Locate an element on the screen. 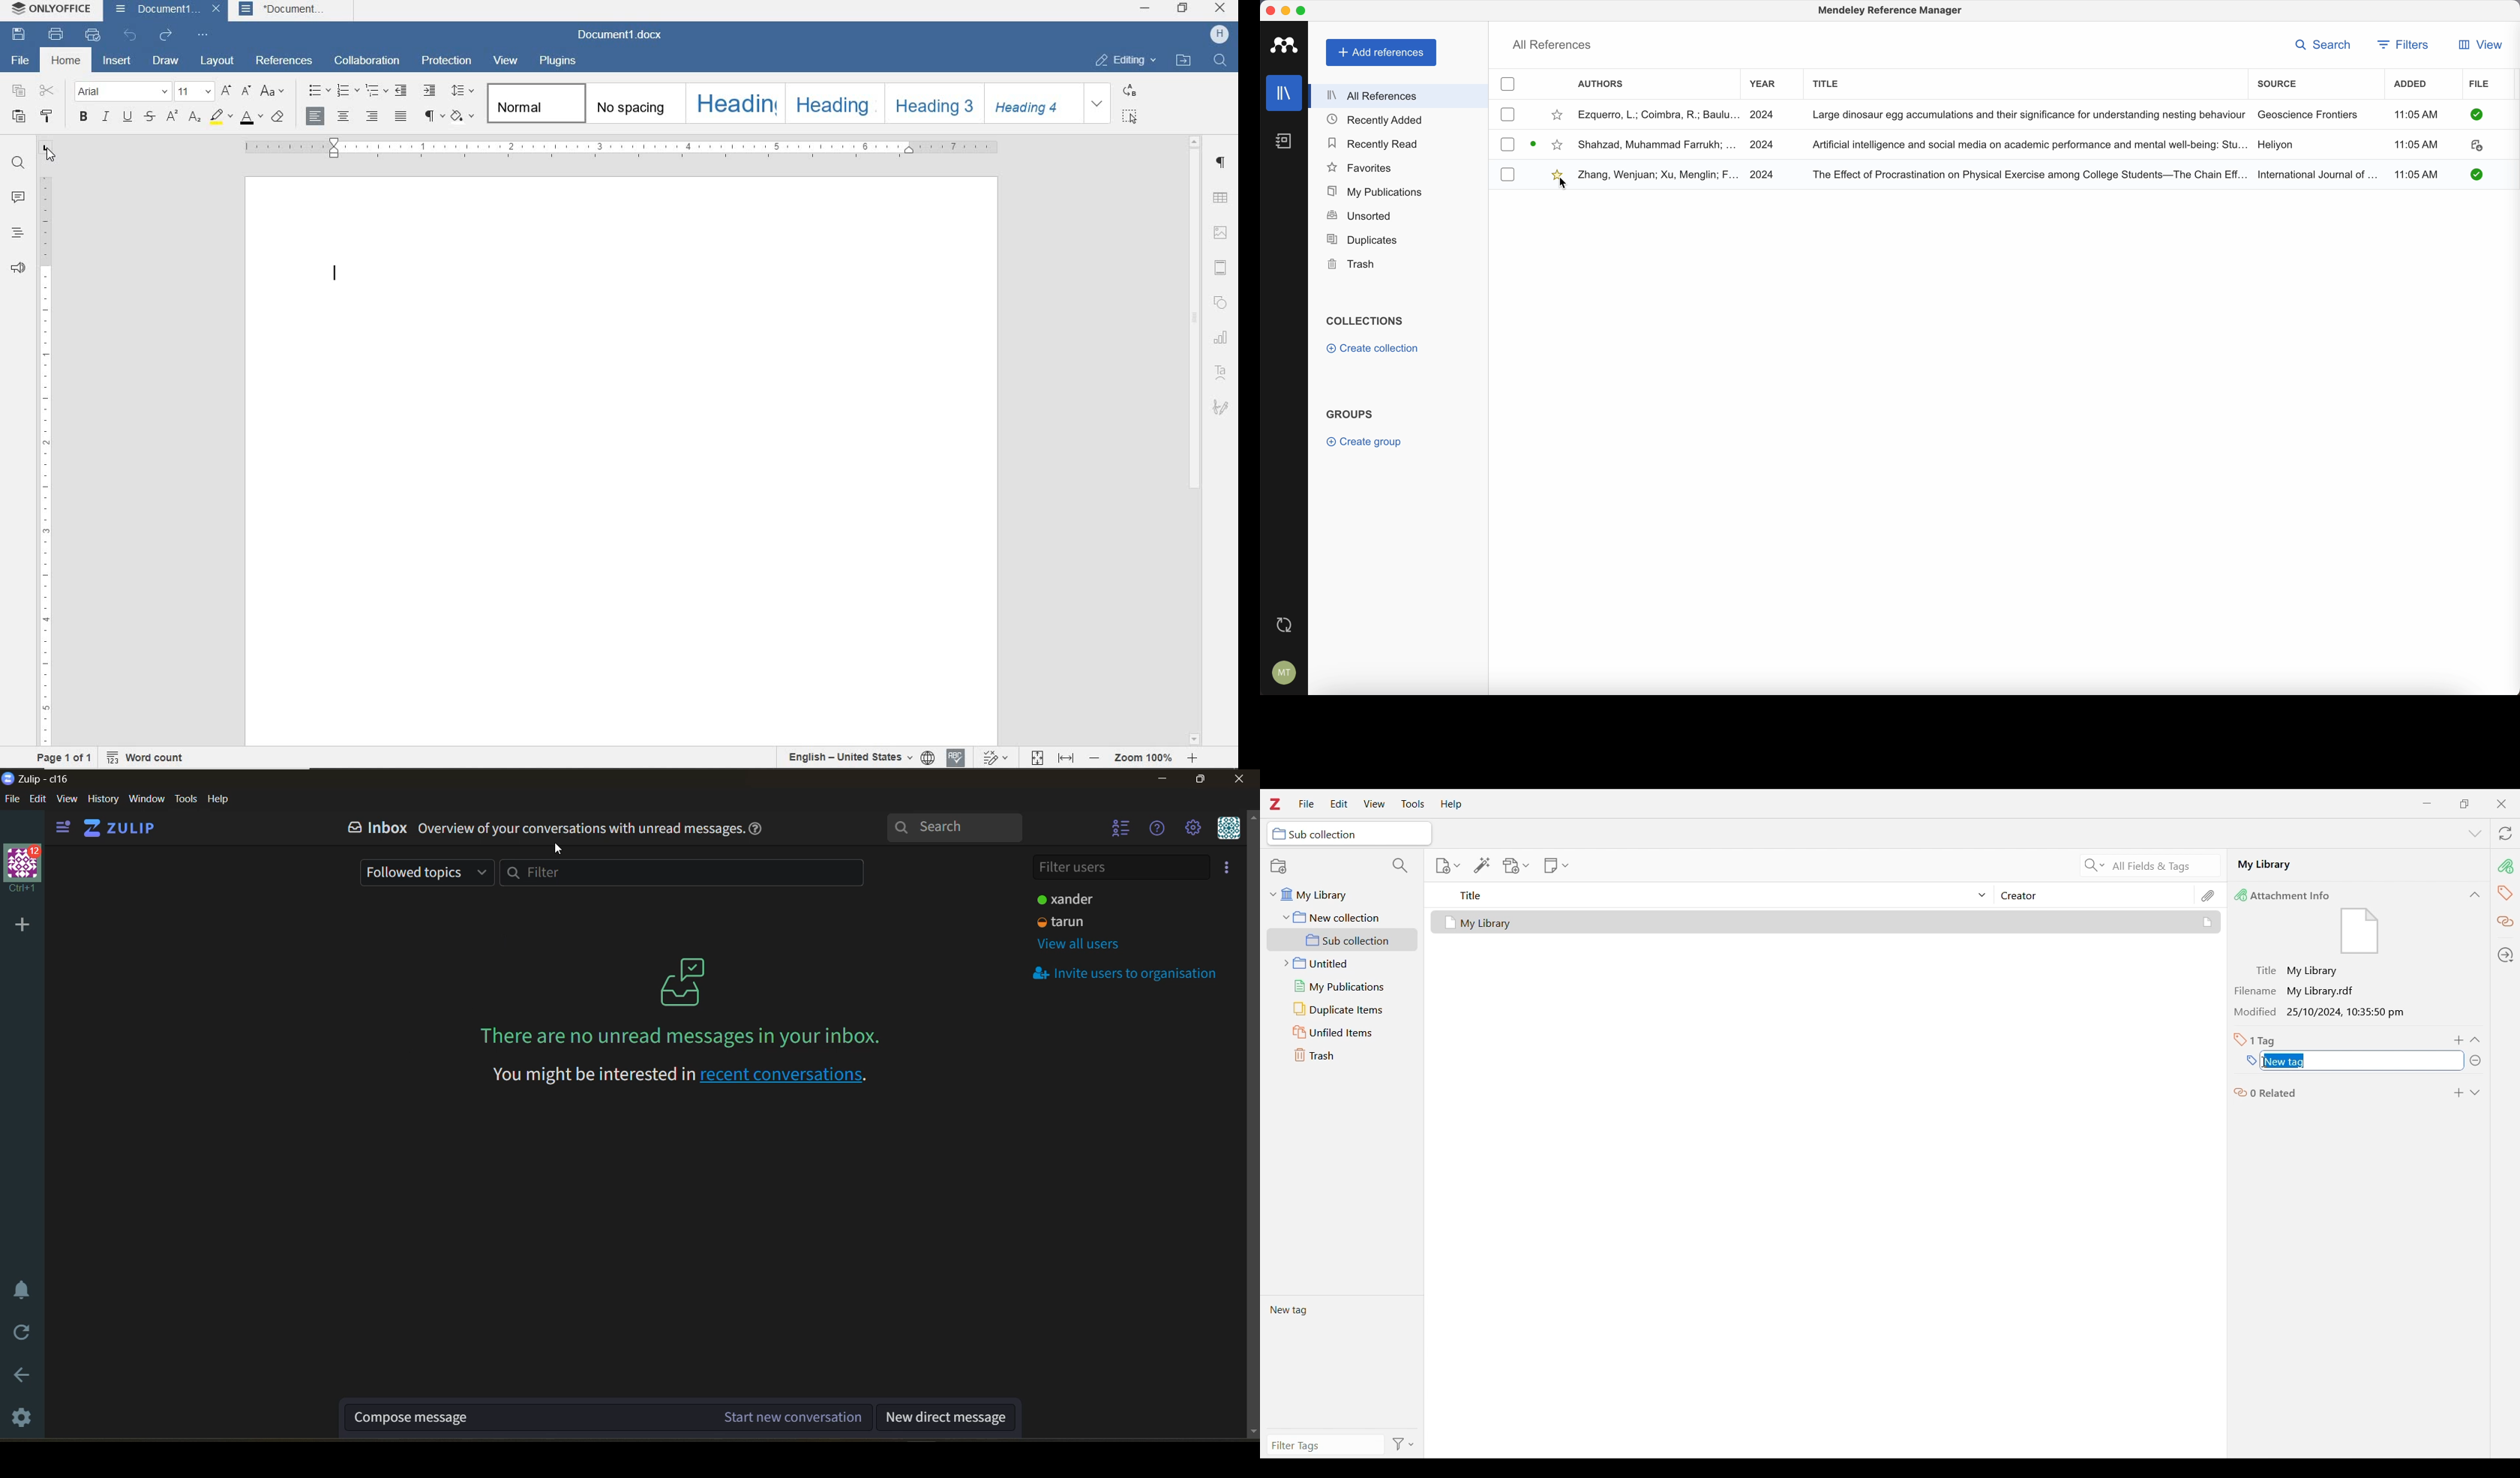  MINIMIZE is located at coordinates (1146, 8).